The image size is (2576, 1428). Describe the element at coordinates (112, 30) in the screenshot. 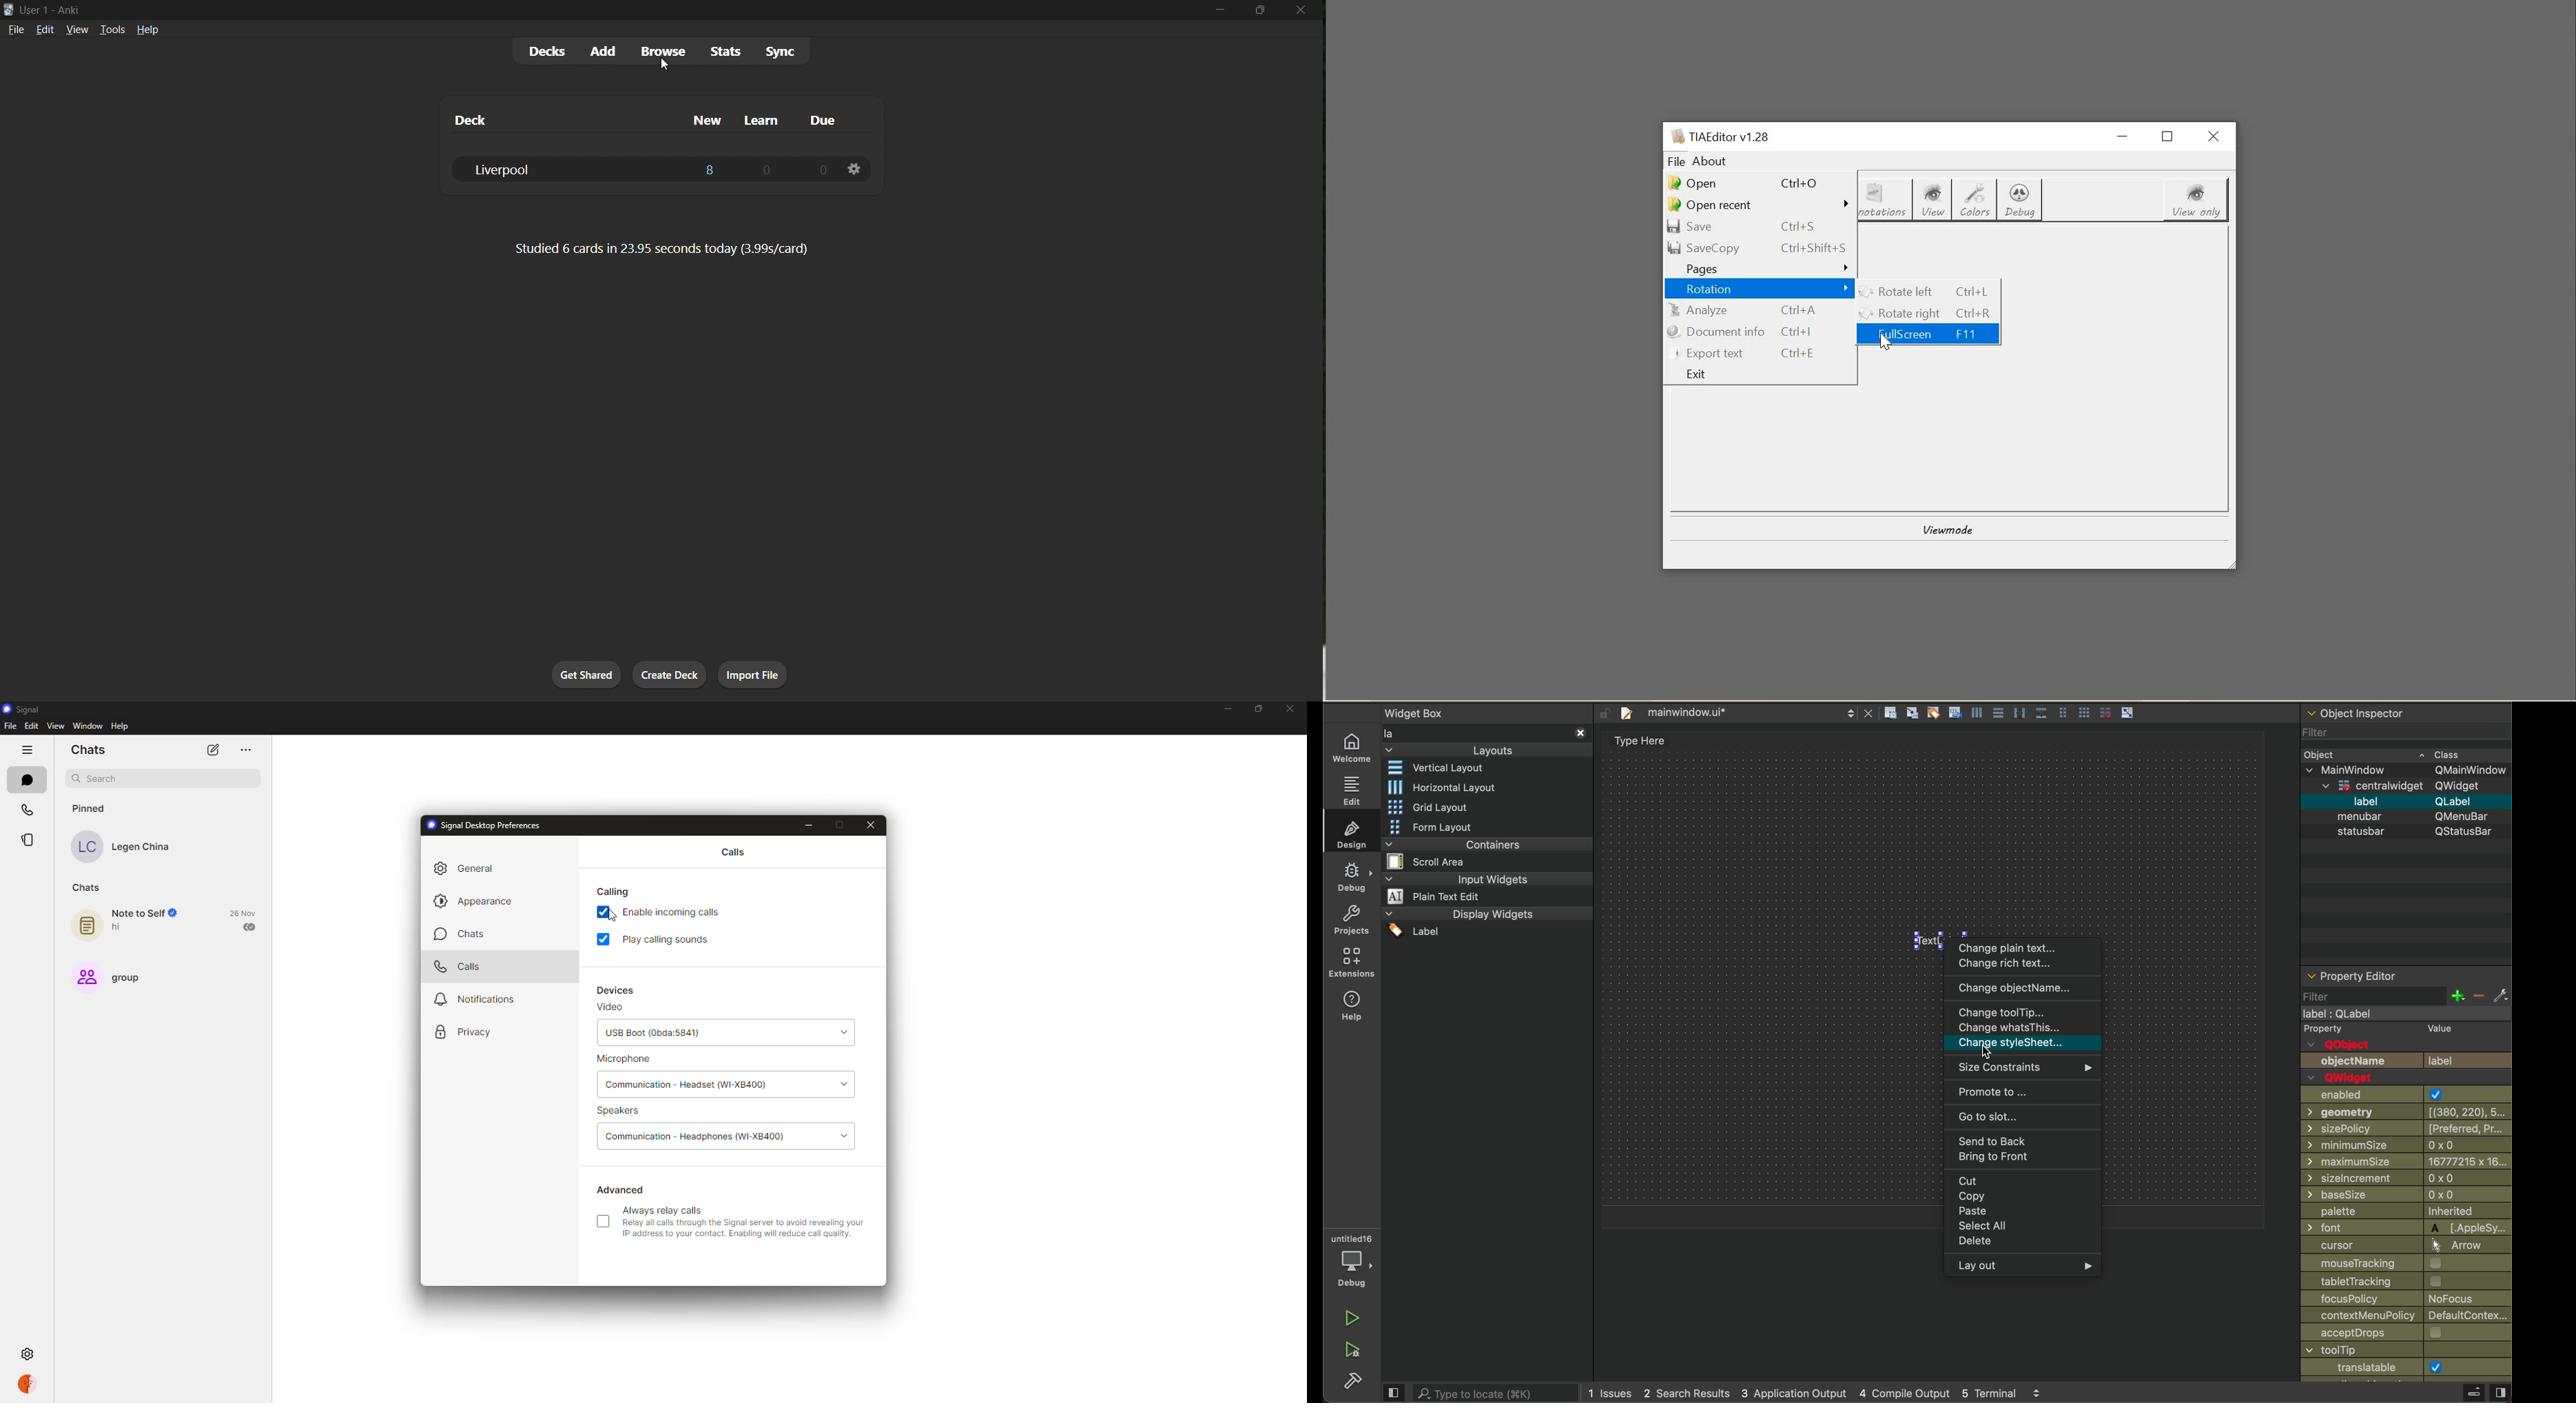

I see `tools` at that location.